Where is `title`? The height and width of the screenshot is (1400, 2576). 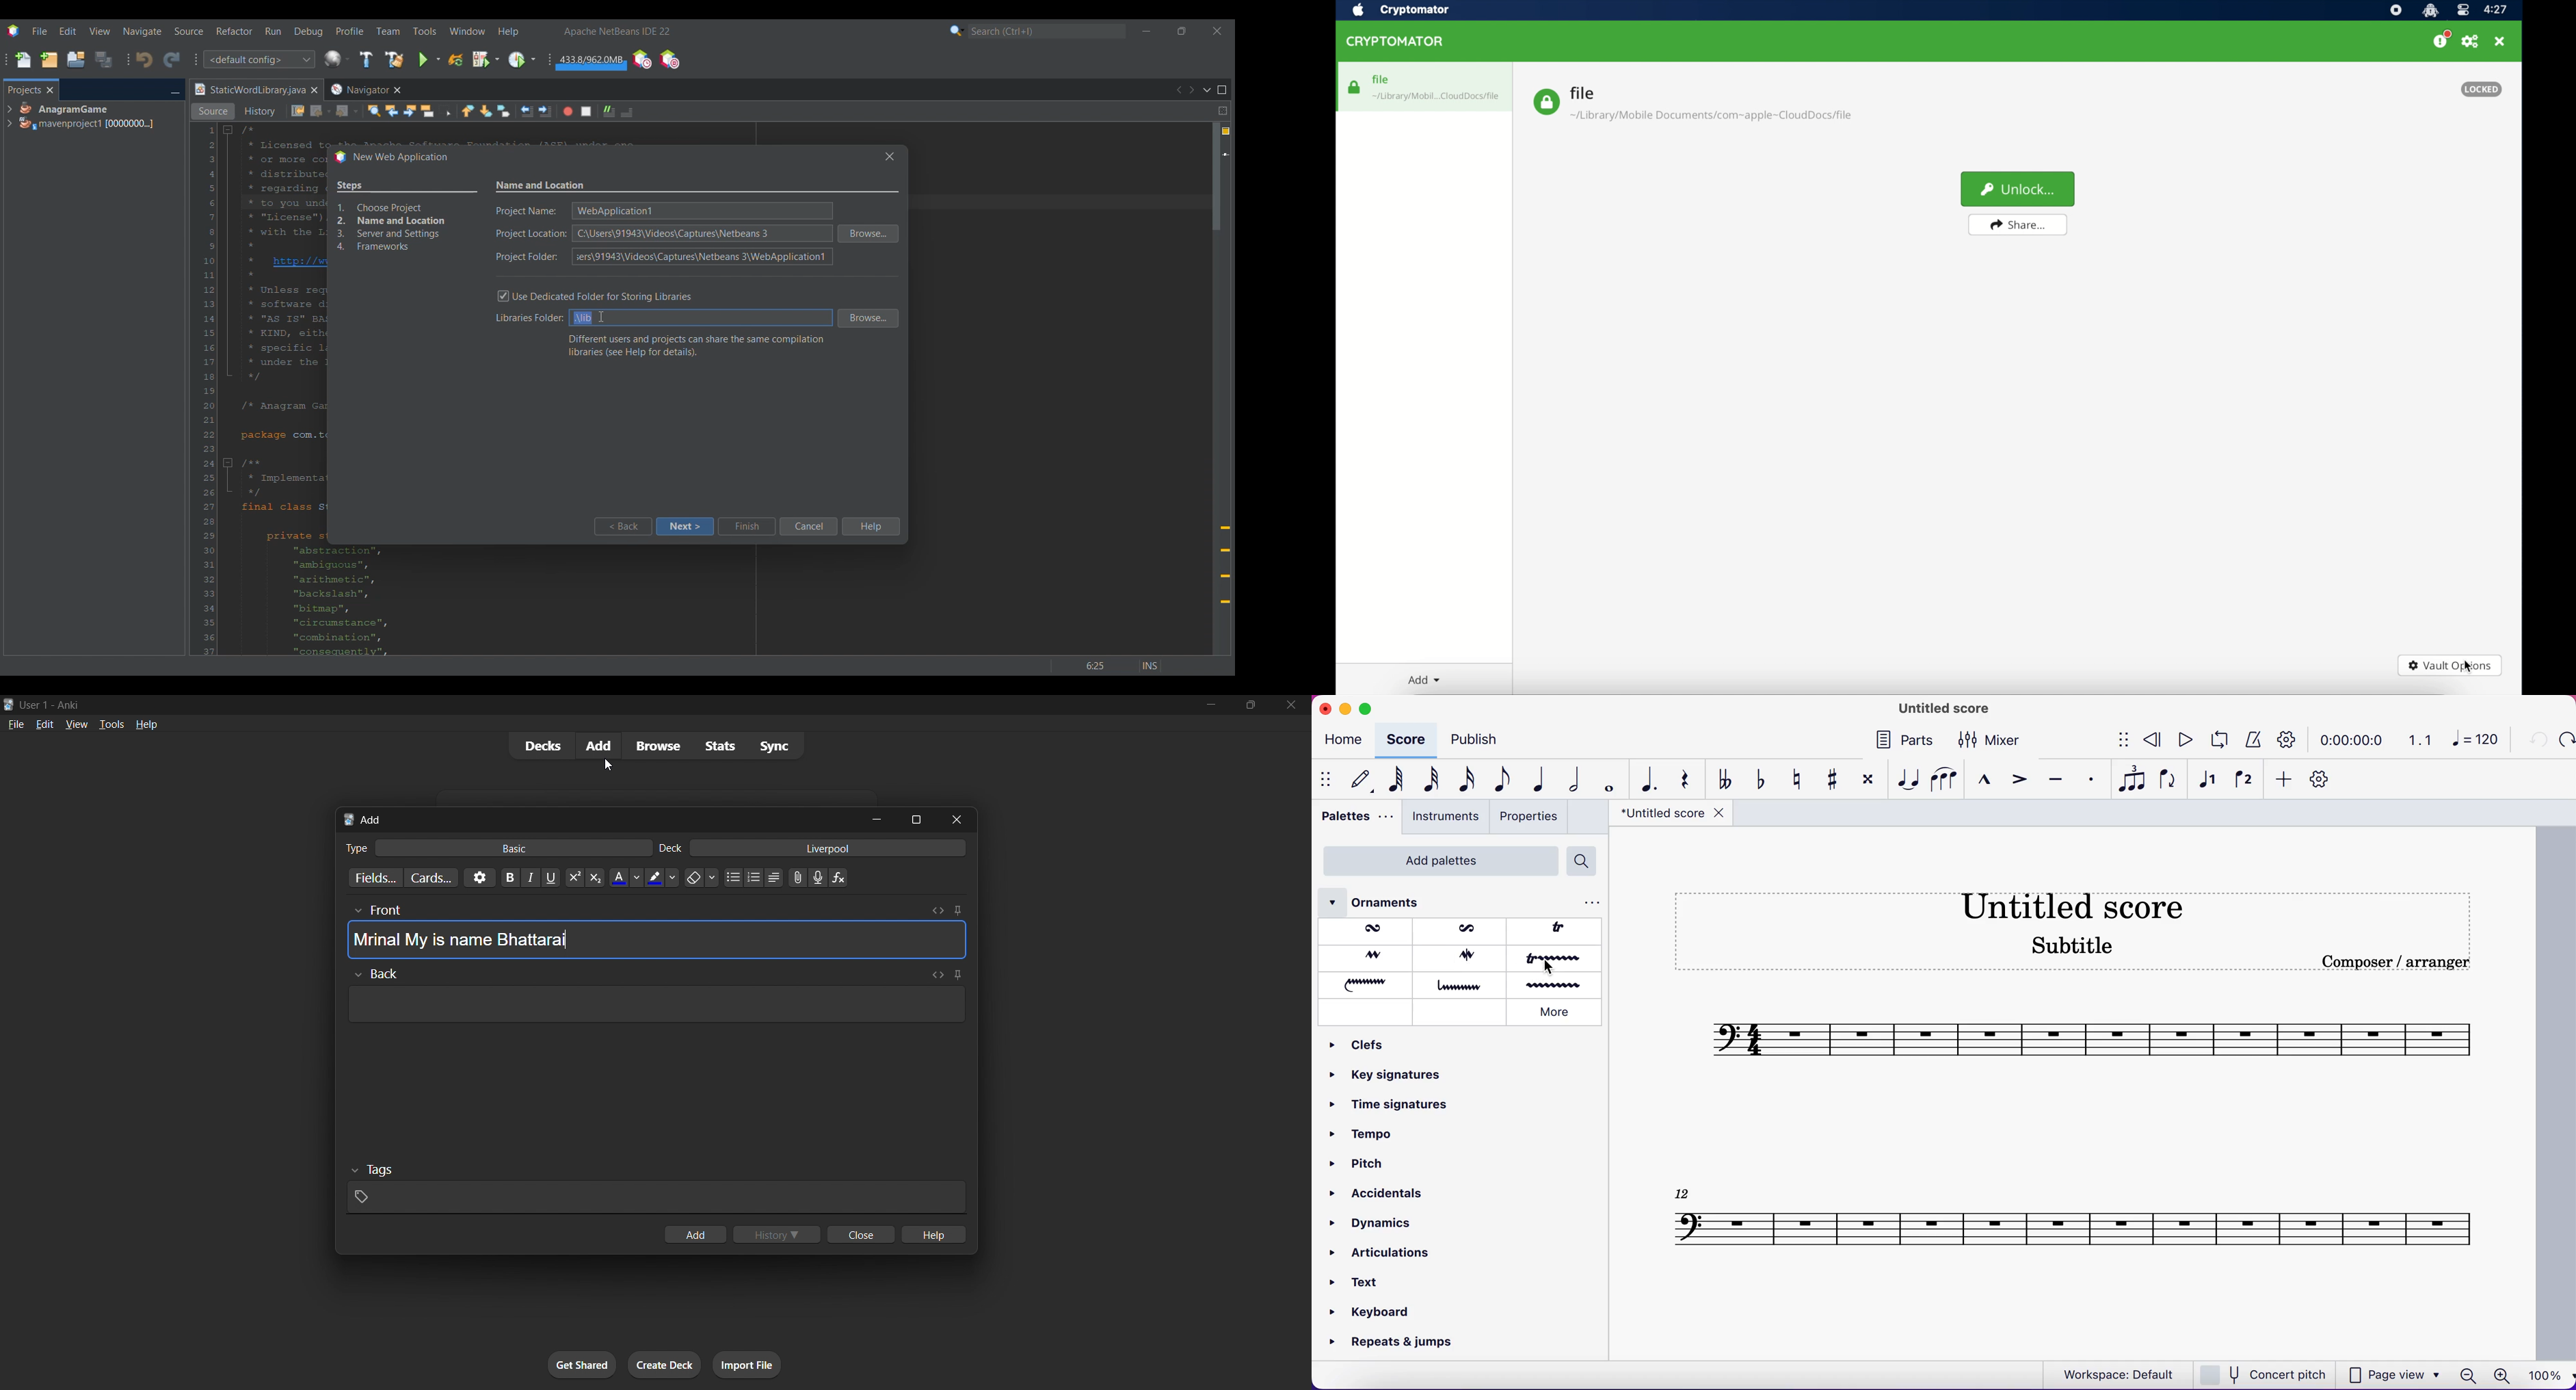 title is located at coordinates (1669, 816).